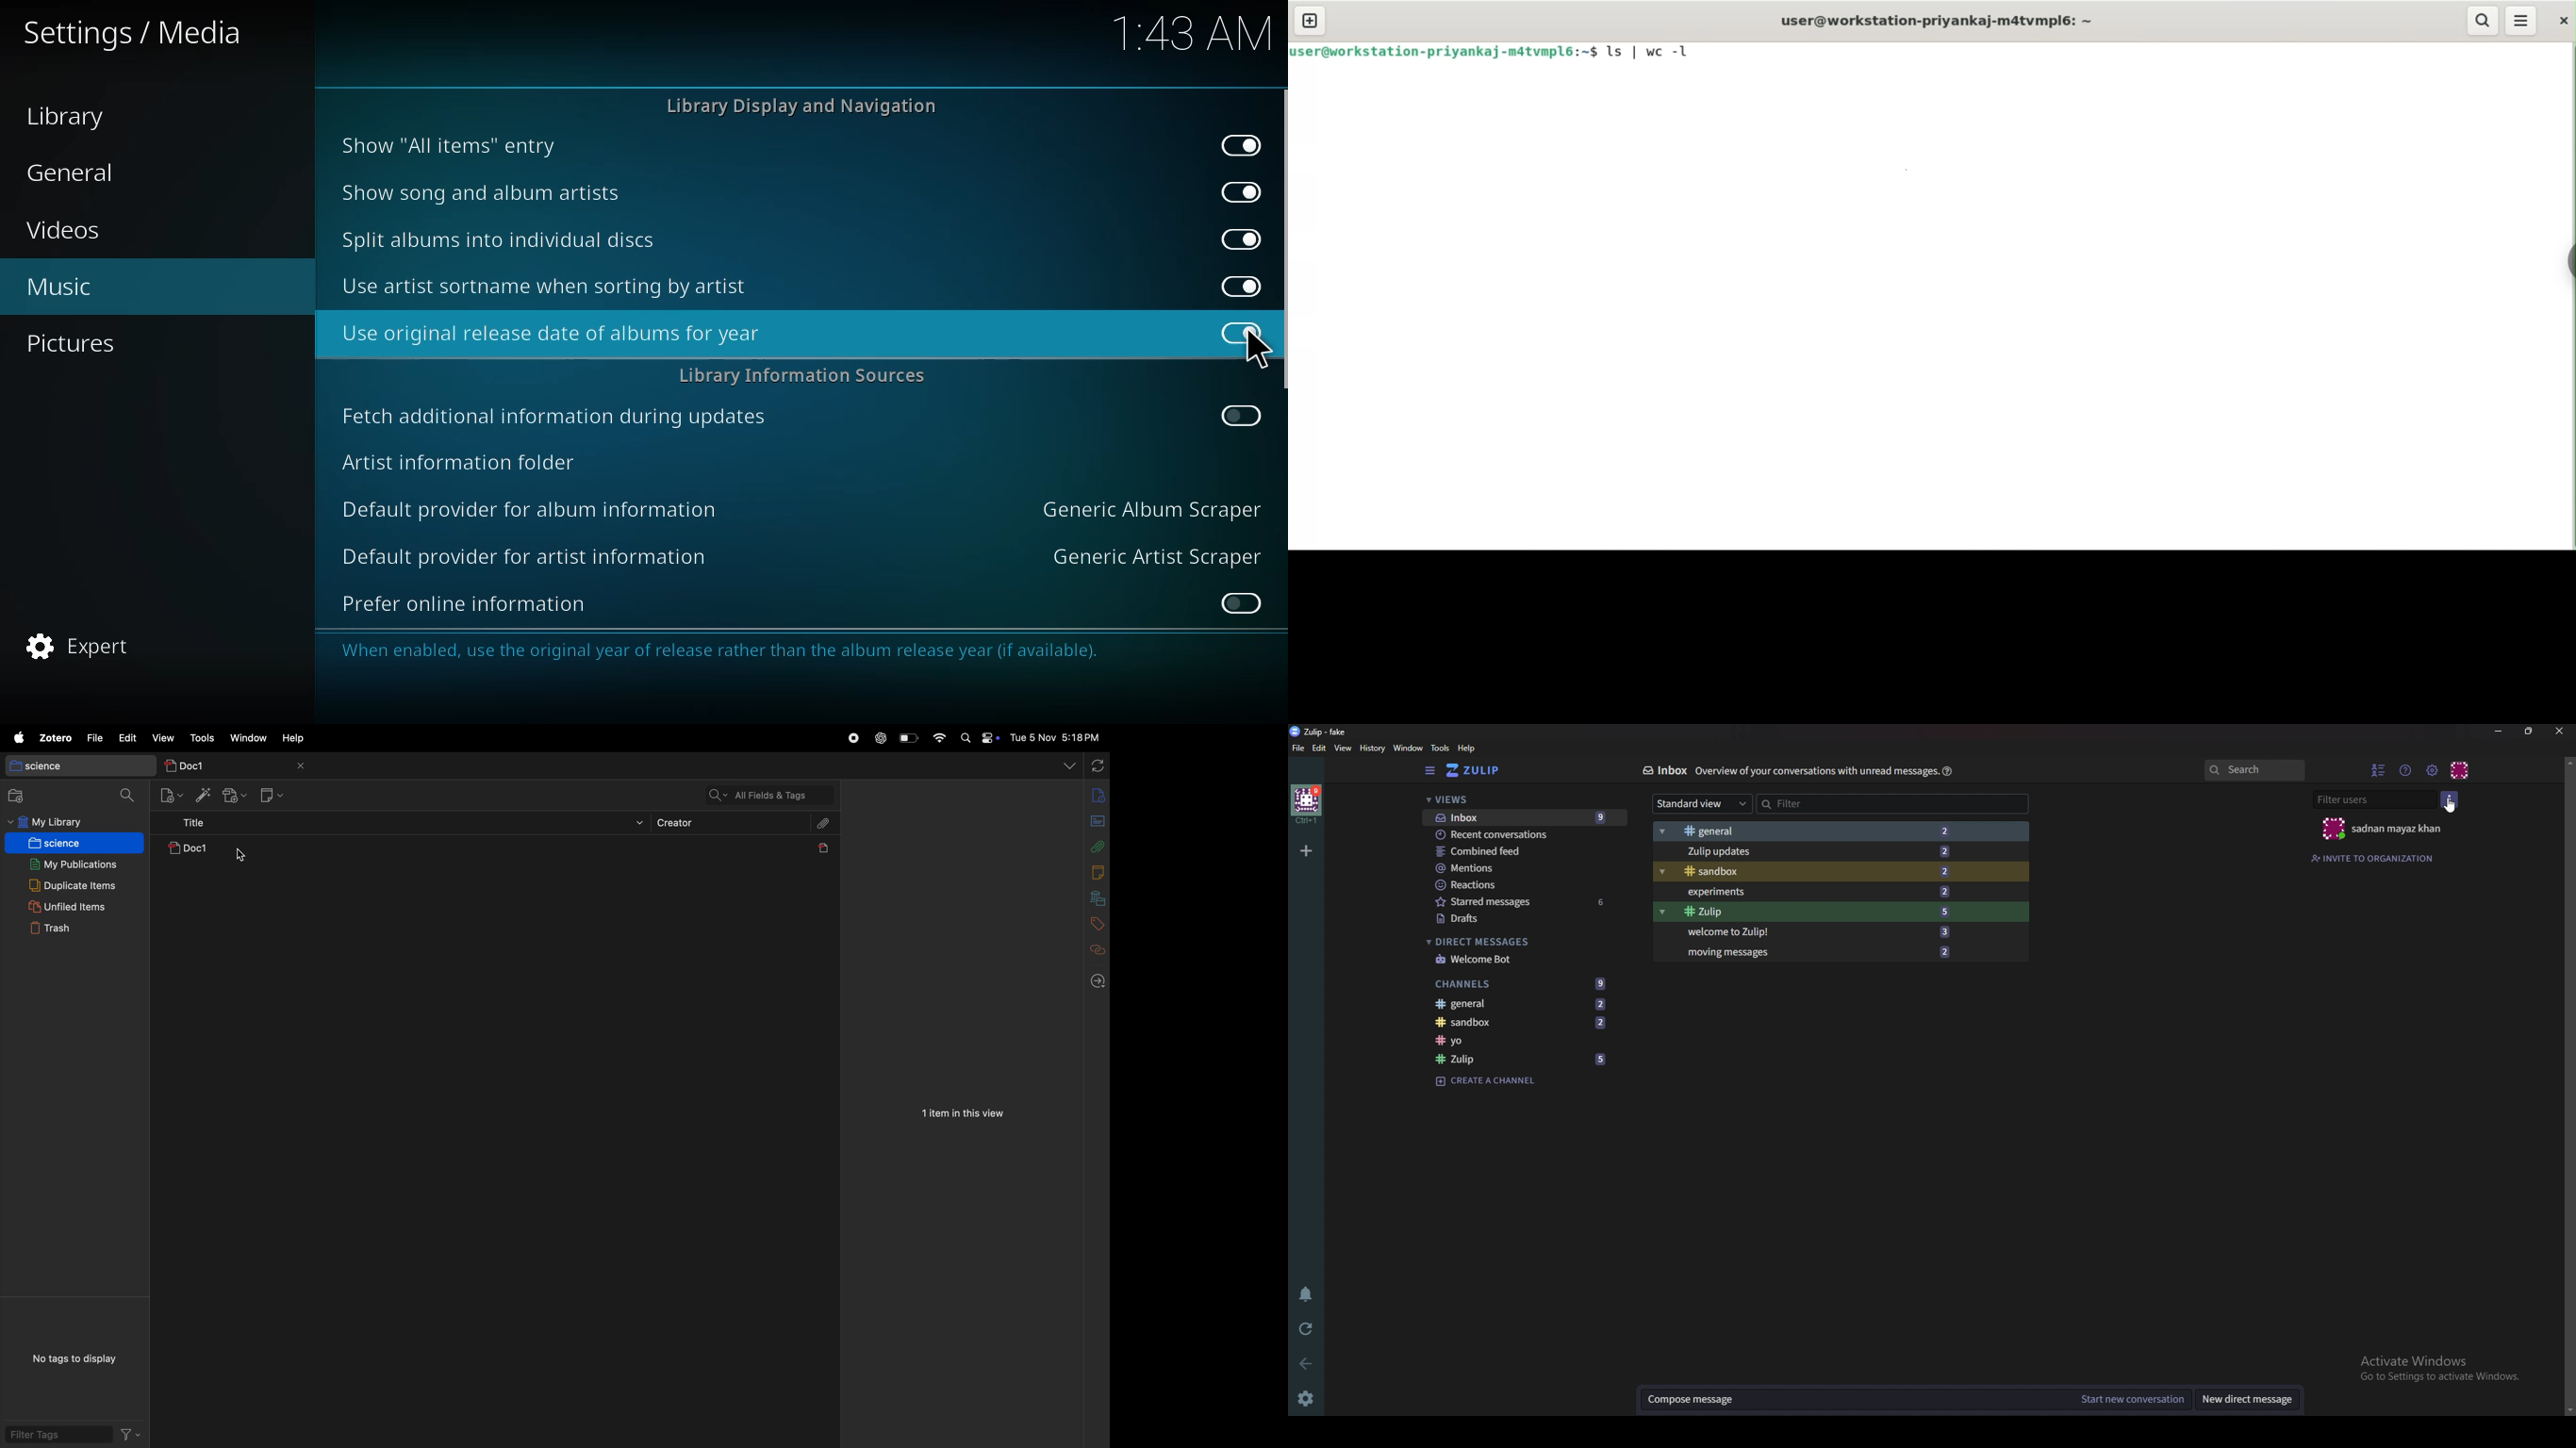 Image resolution: width=2576 pixels, height=1456 pixels. I want to click on my publications, so click(72, 861).